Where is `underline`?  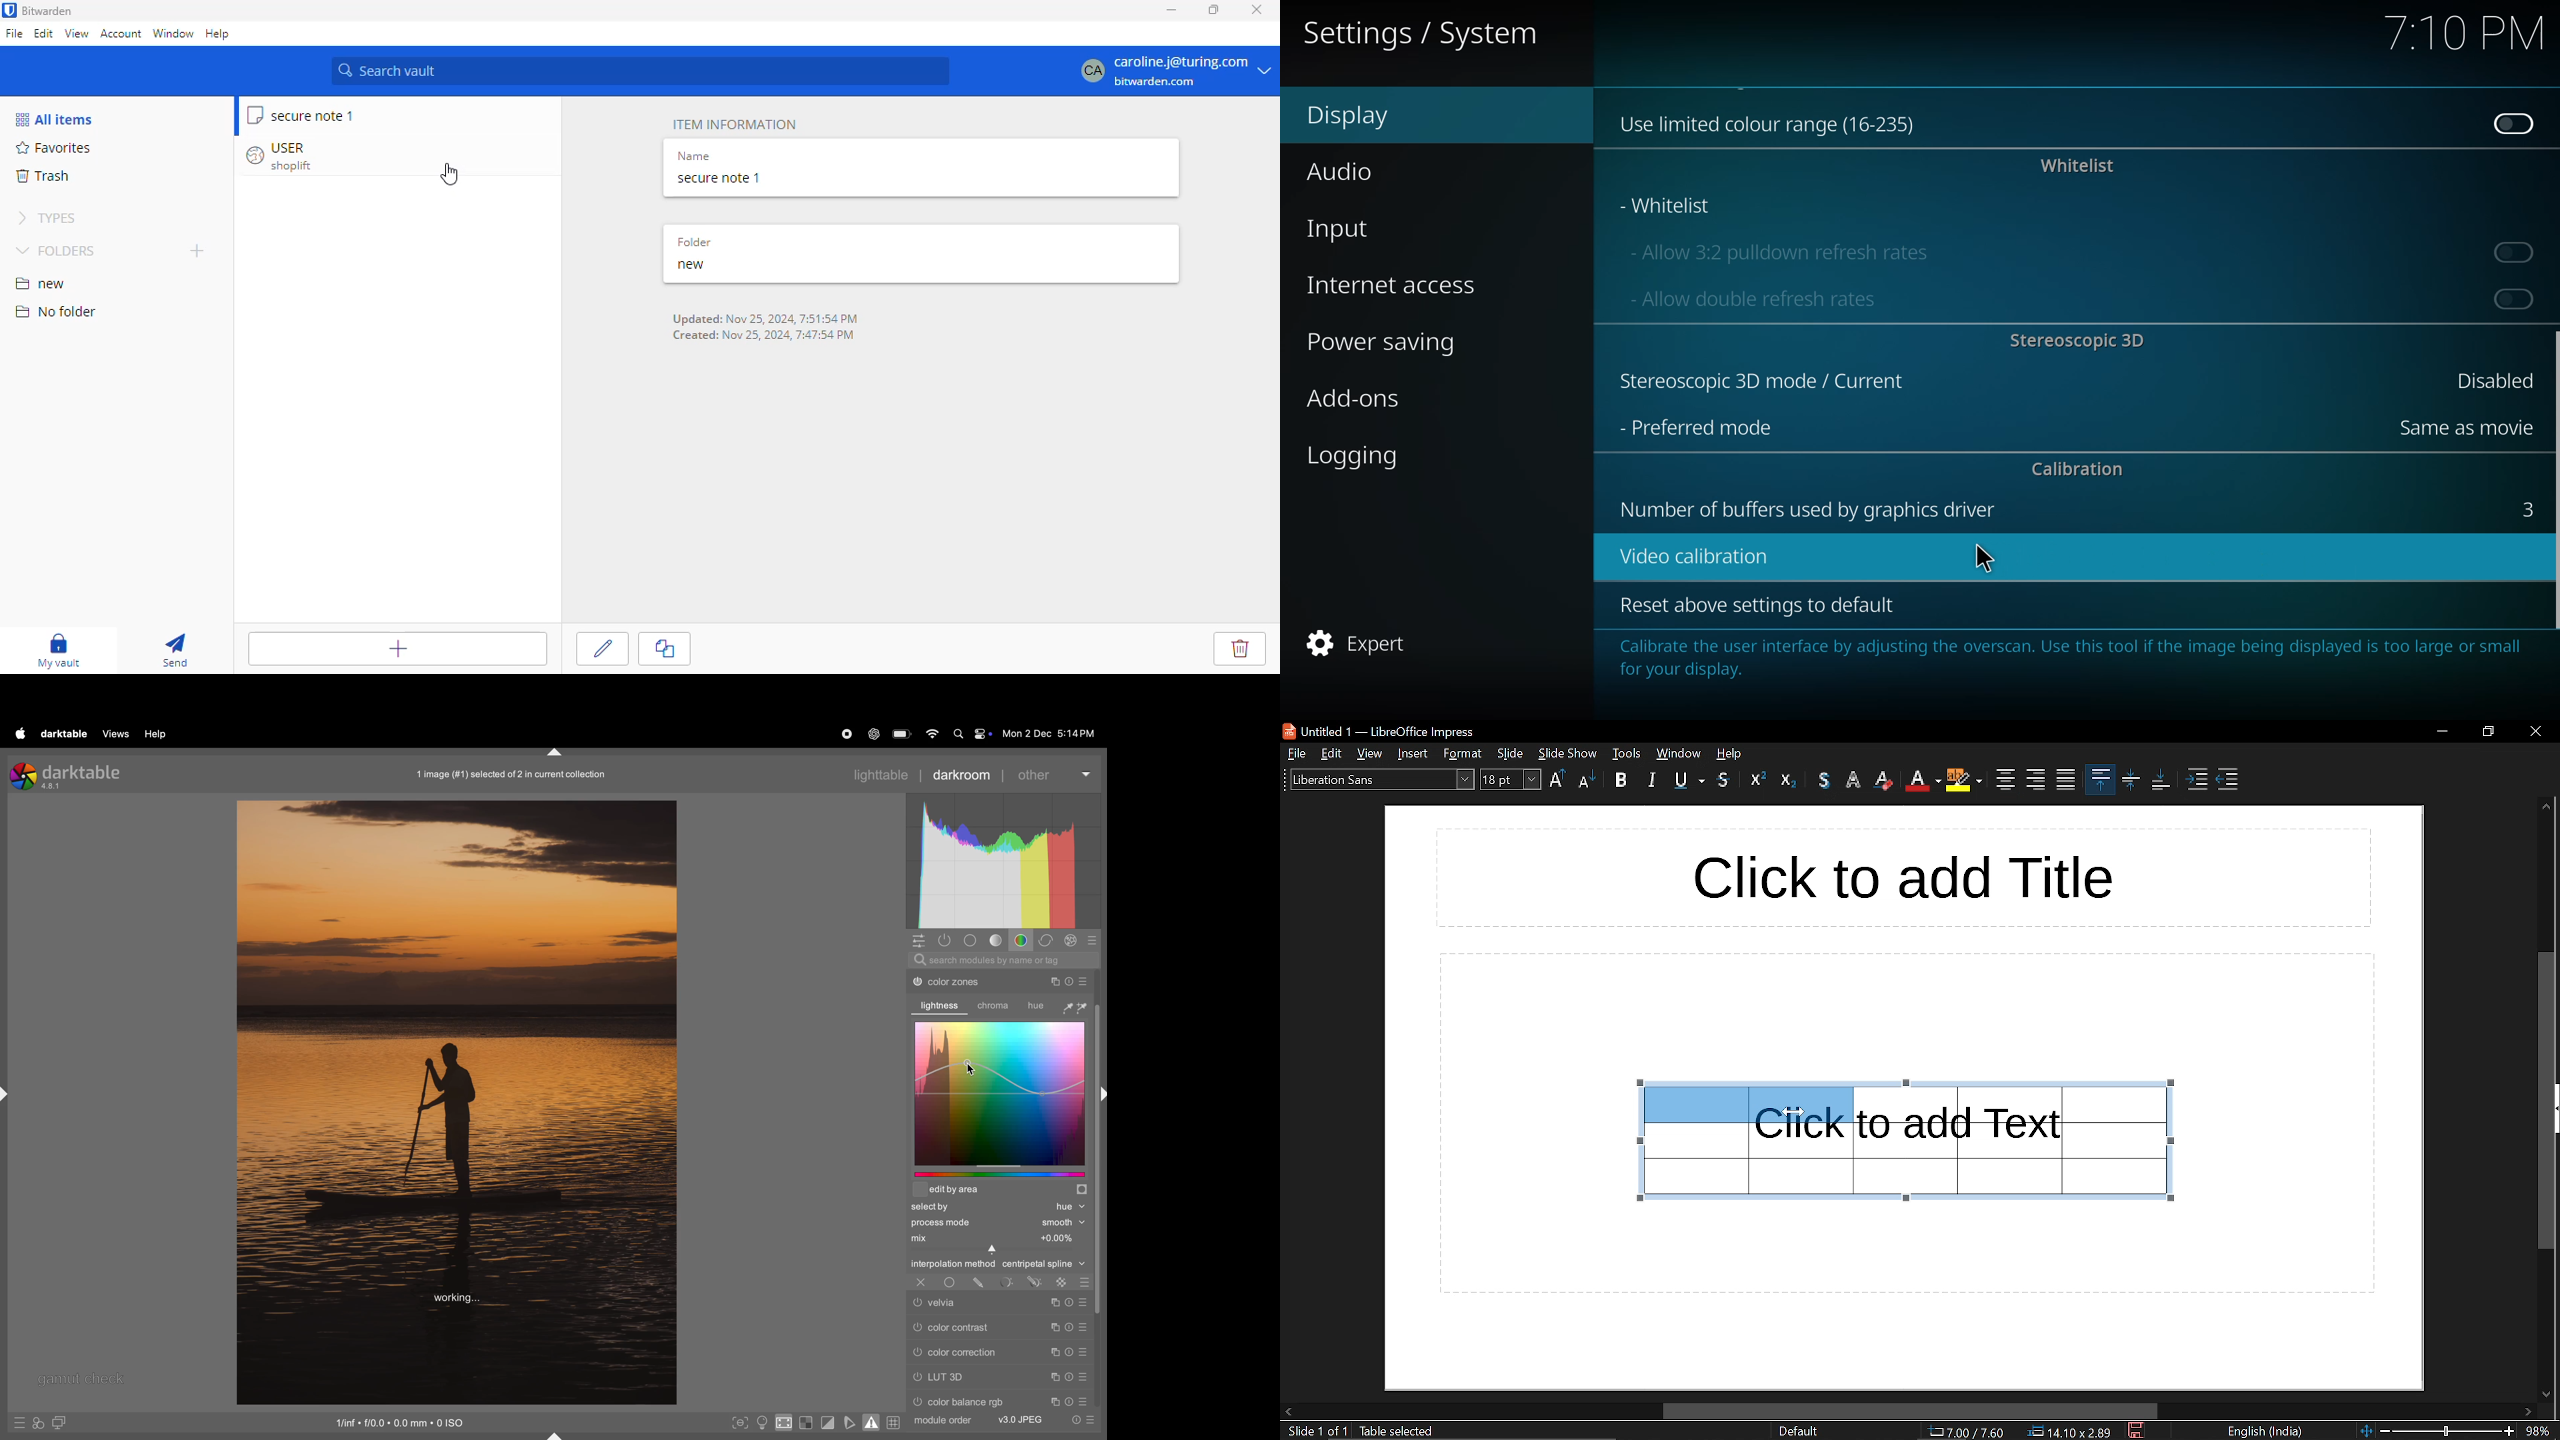
underline is located at coordinates (1690, 782).